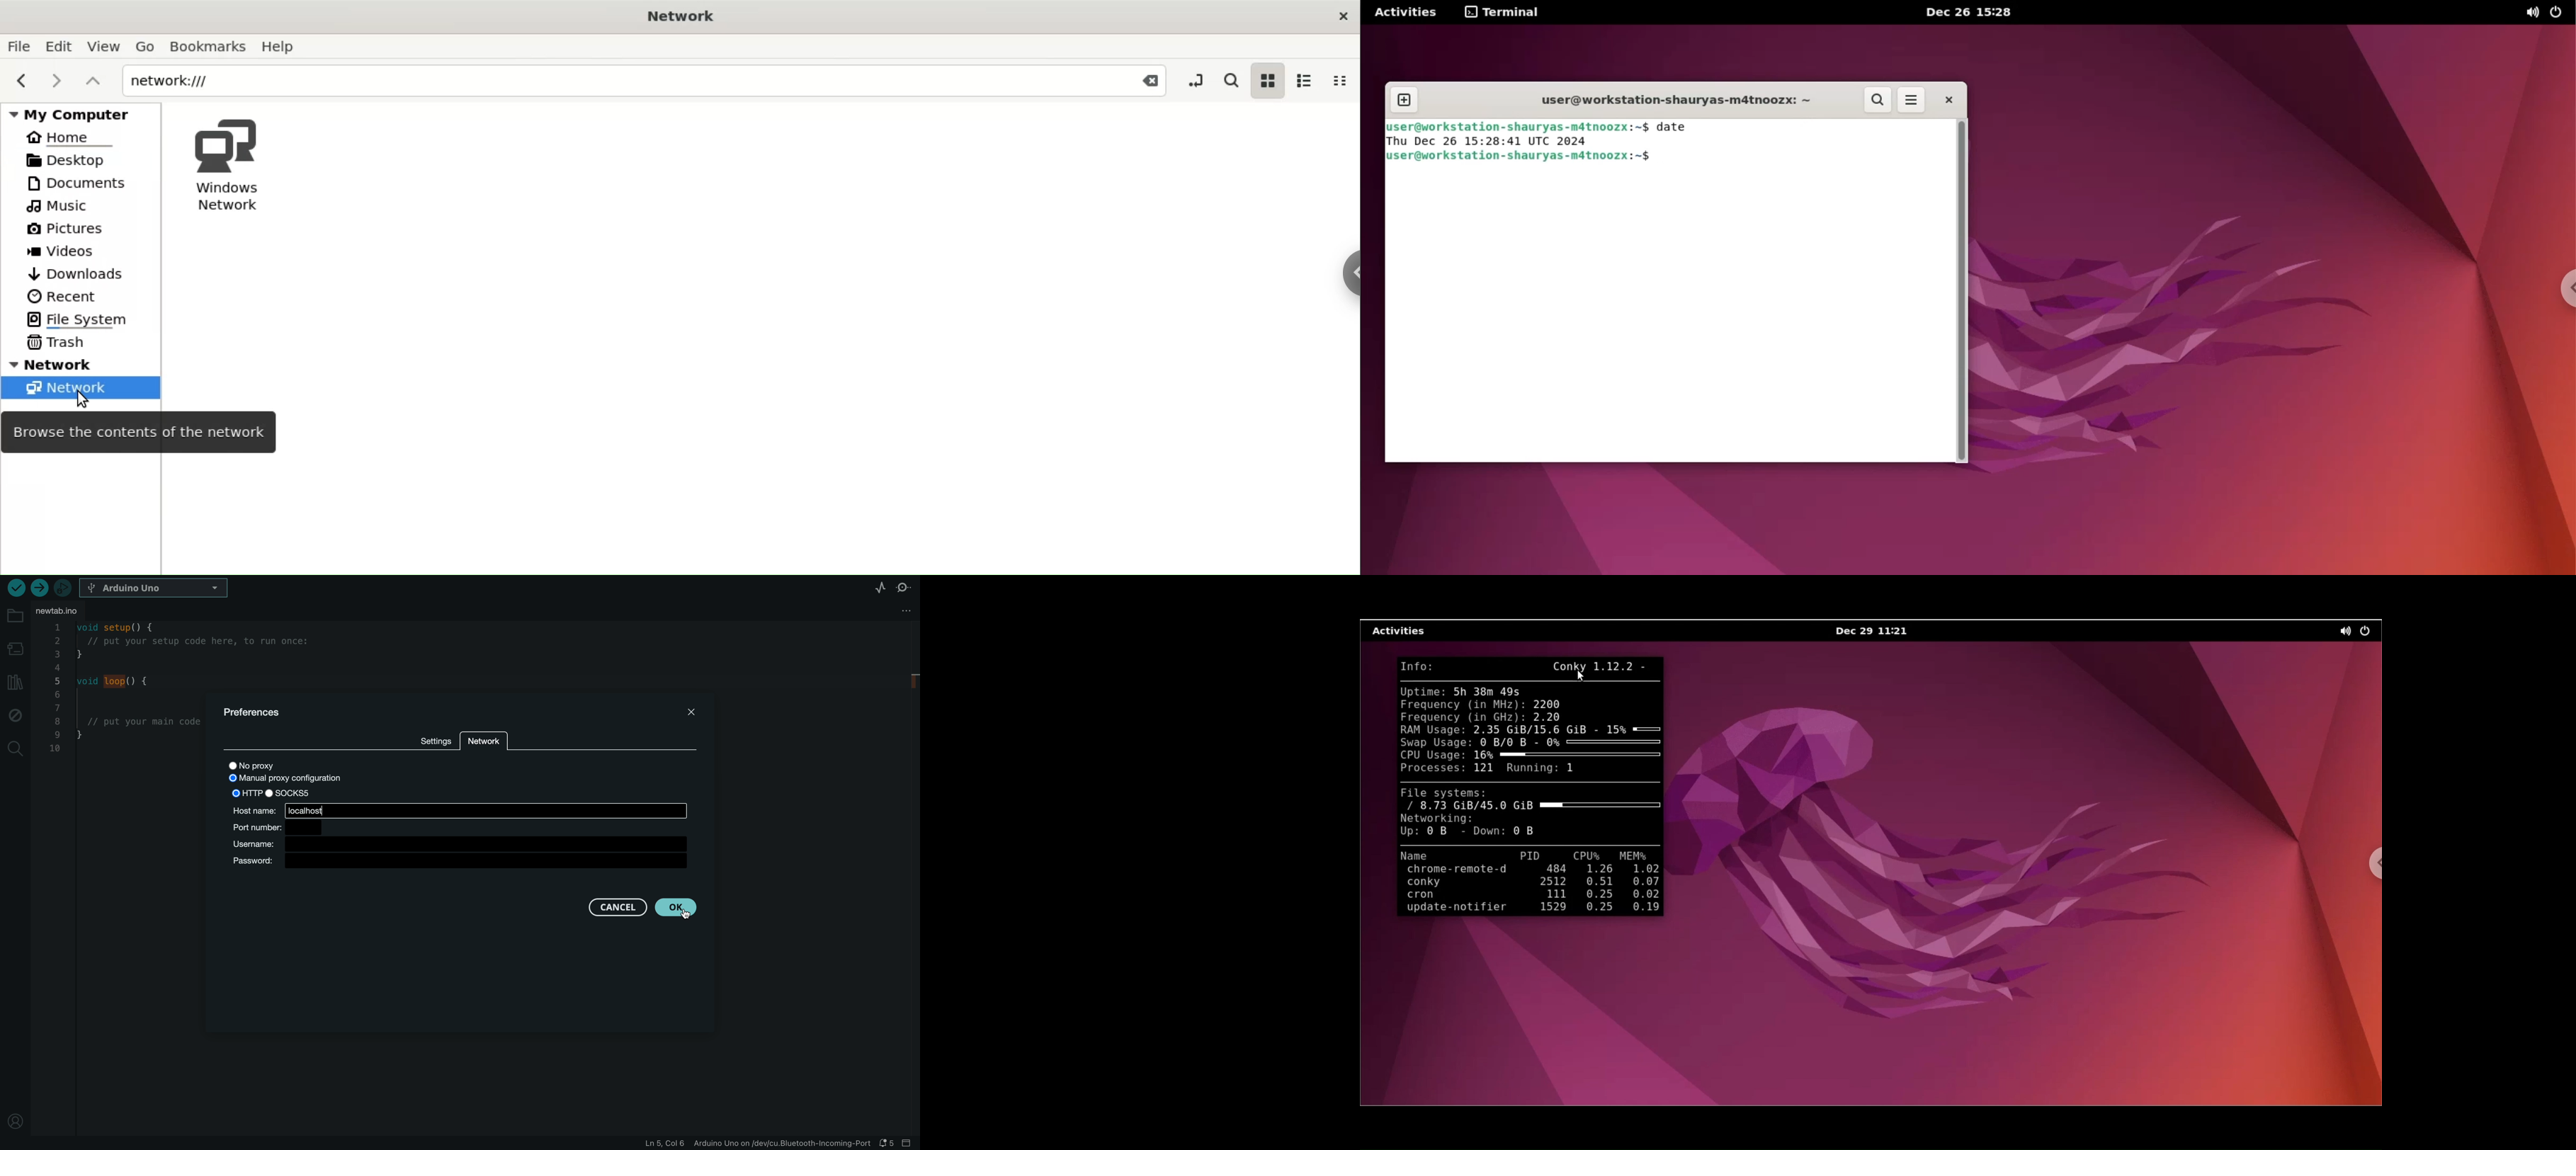  What do you see at coordinates (2531, 12) in the screenshot?
I see `sound options` at bounding box center [2531, 12].